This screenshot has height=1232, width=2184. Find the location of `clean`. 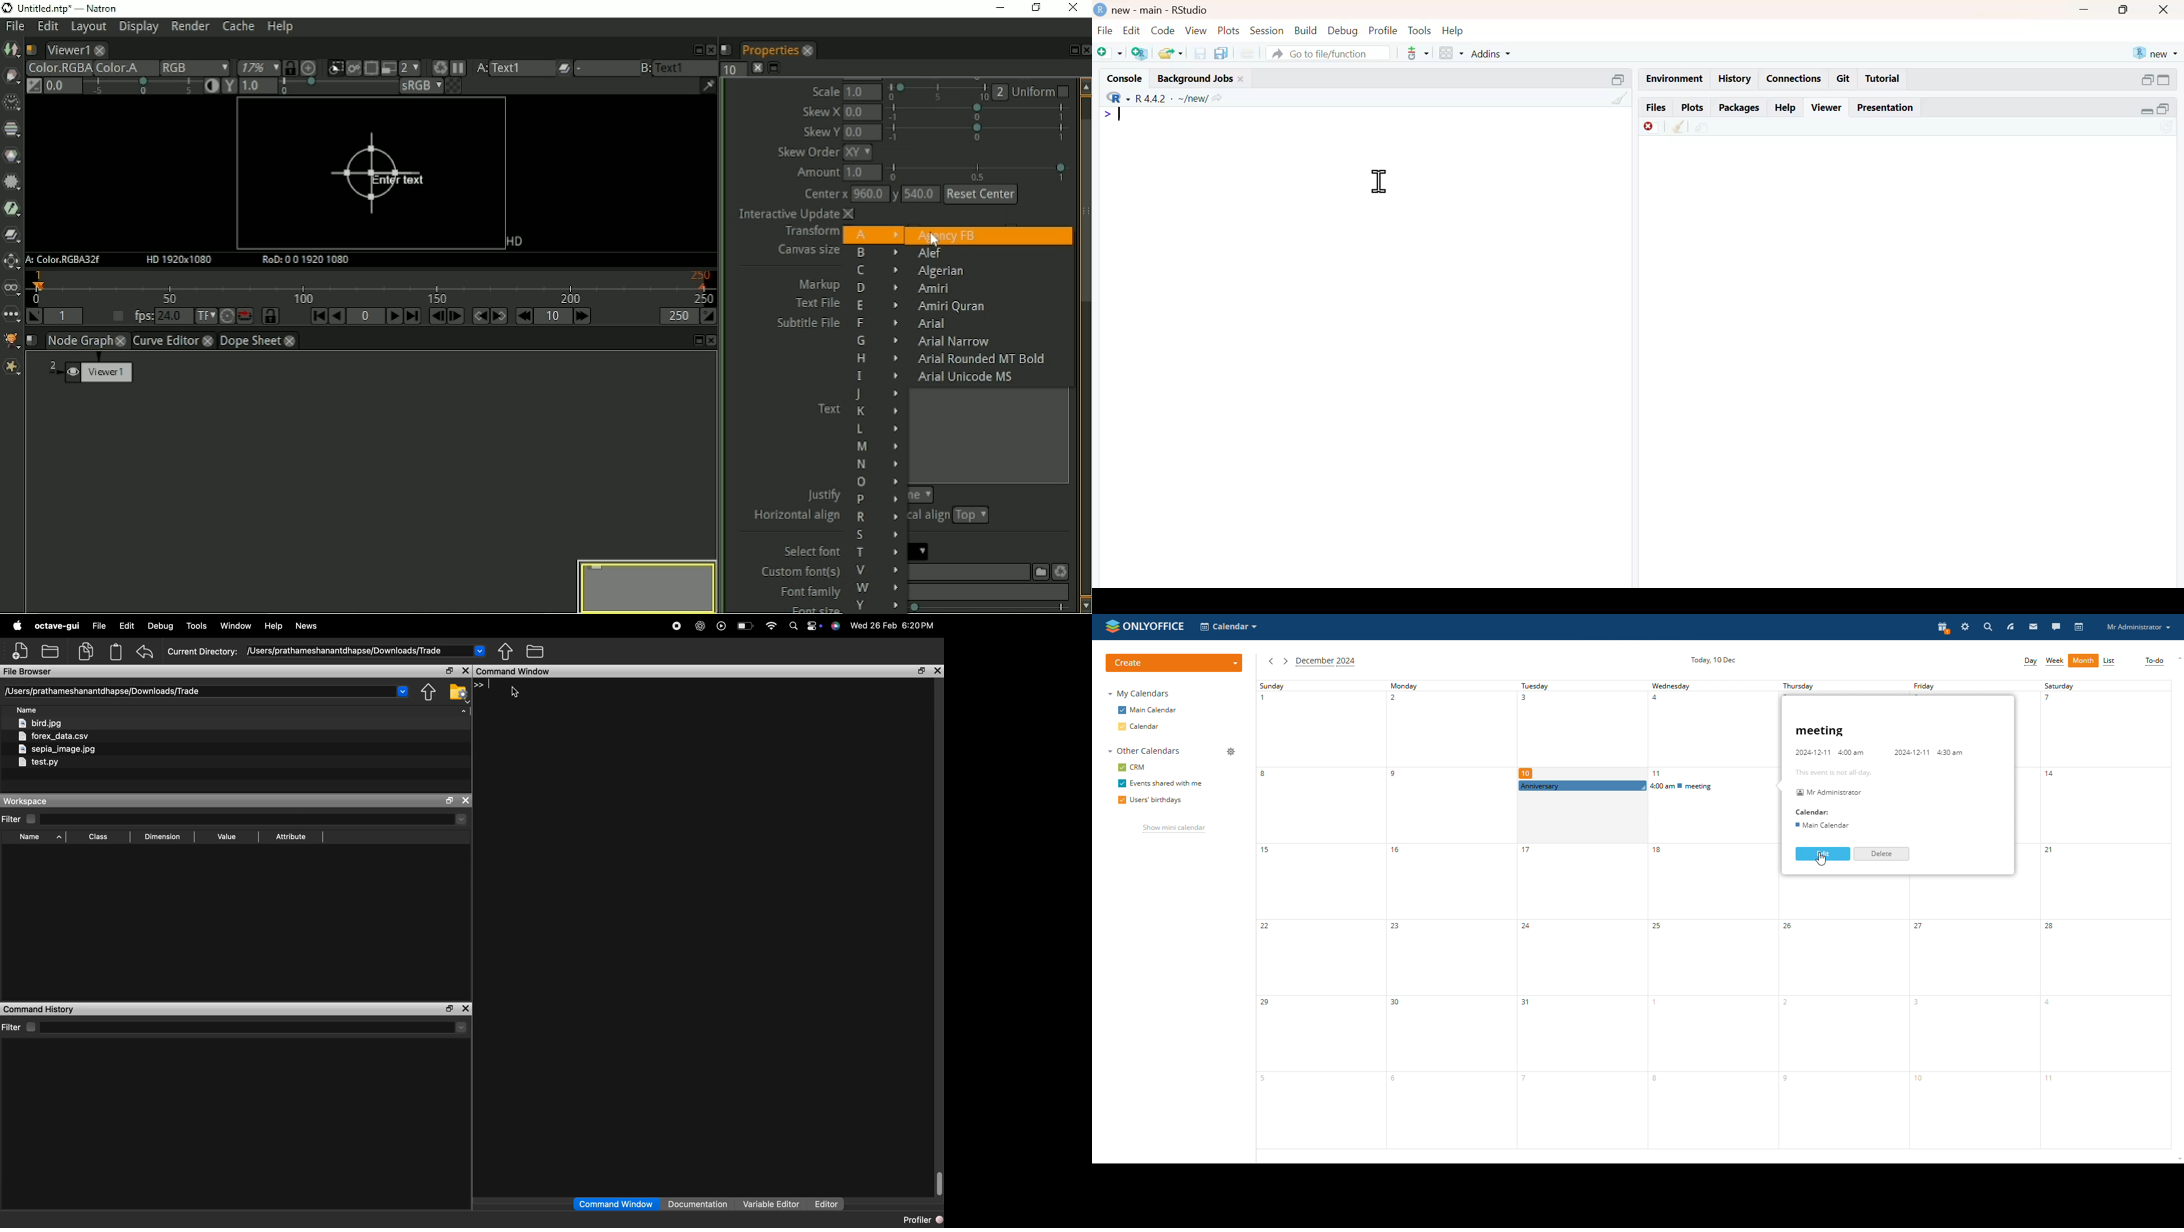

clean is located at coordinates (1679, 126).